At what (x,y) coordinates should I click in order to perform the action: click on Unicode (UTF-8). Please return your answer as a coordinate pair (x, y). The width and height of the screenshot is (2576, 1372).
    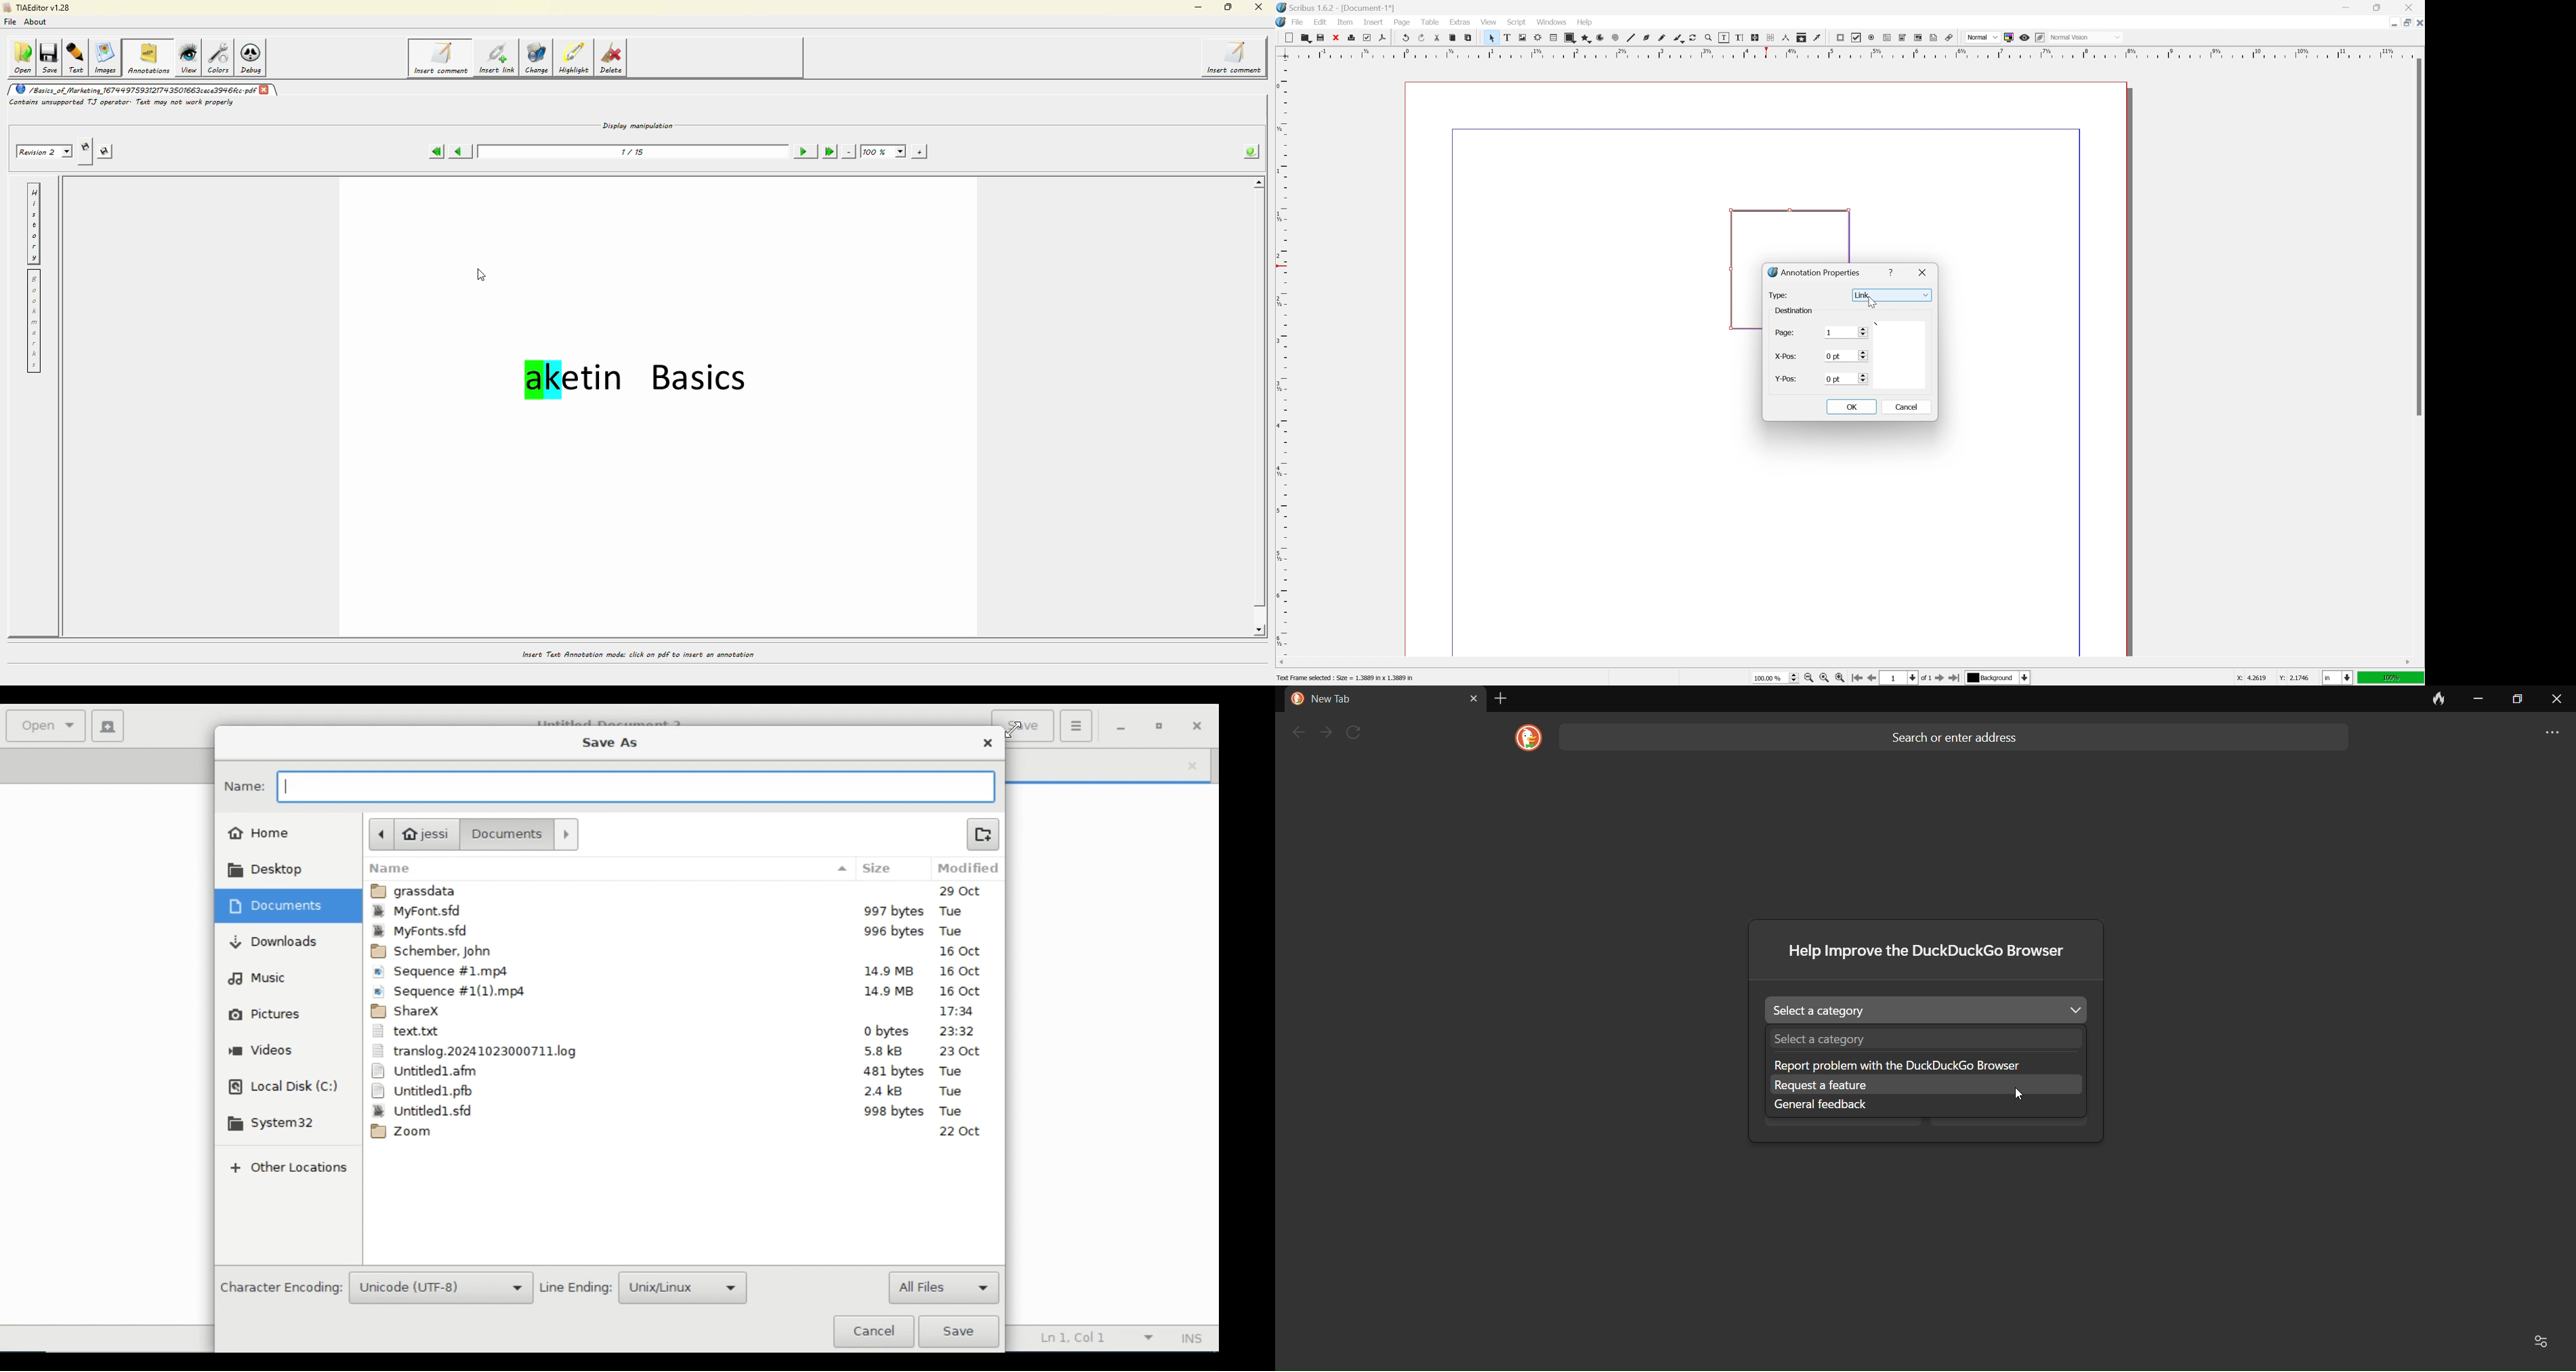
    Looking at the image, I should click on (441, 1288).